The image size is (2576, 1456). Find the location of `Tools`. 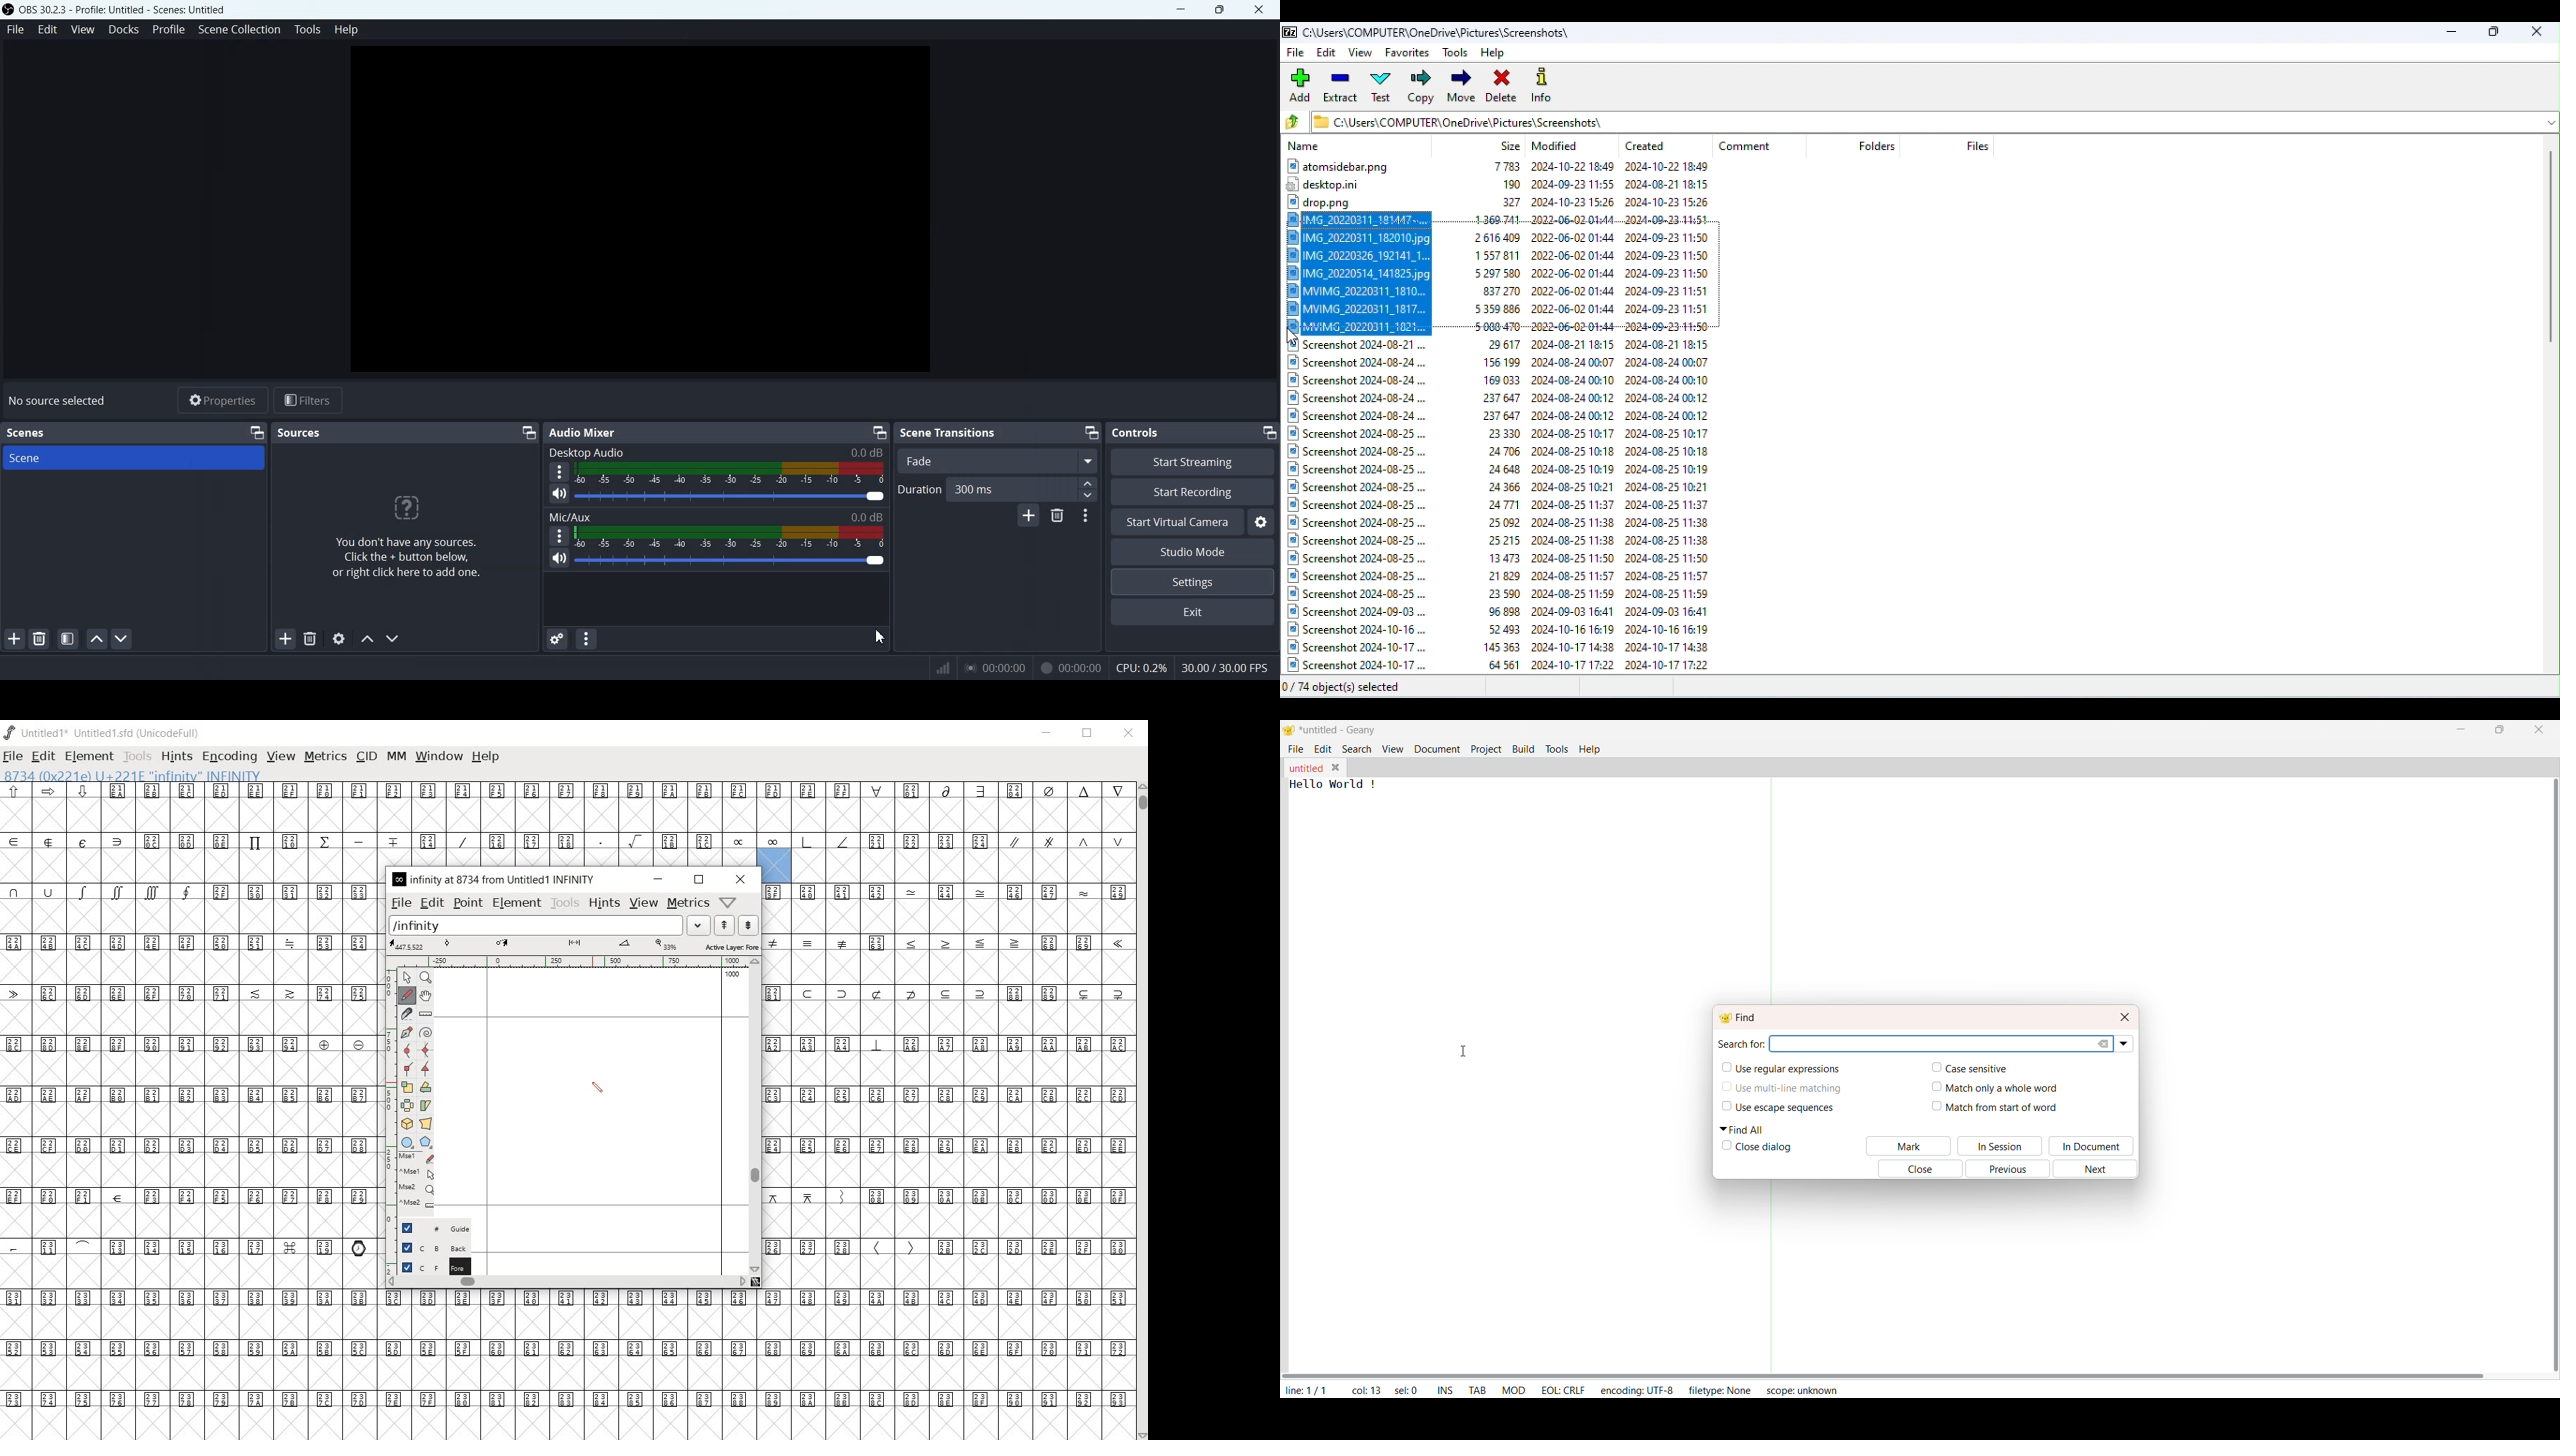

Tools is located at coordinates (306, 31).